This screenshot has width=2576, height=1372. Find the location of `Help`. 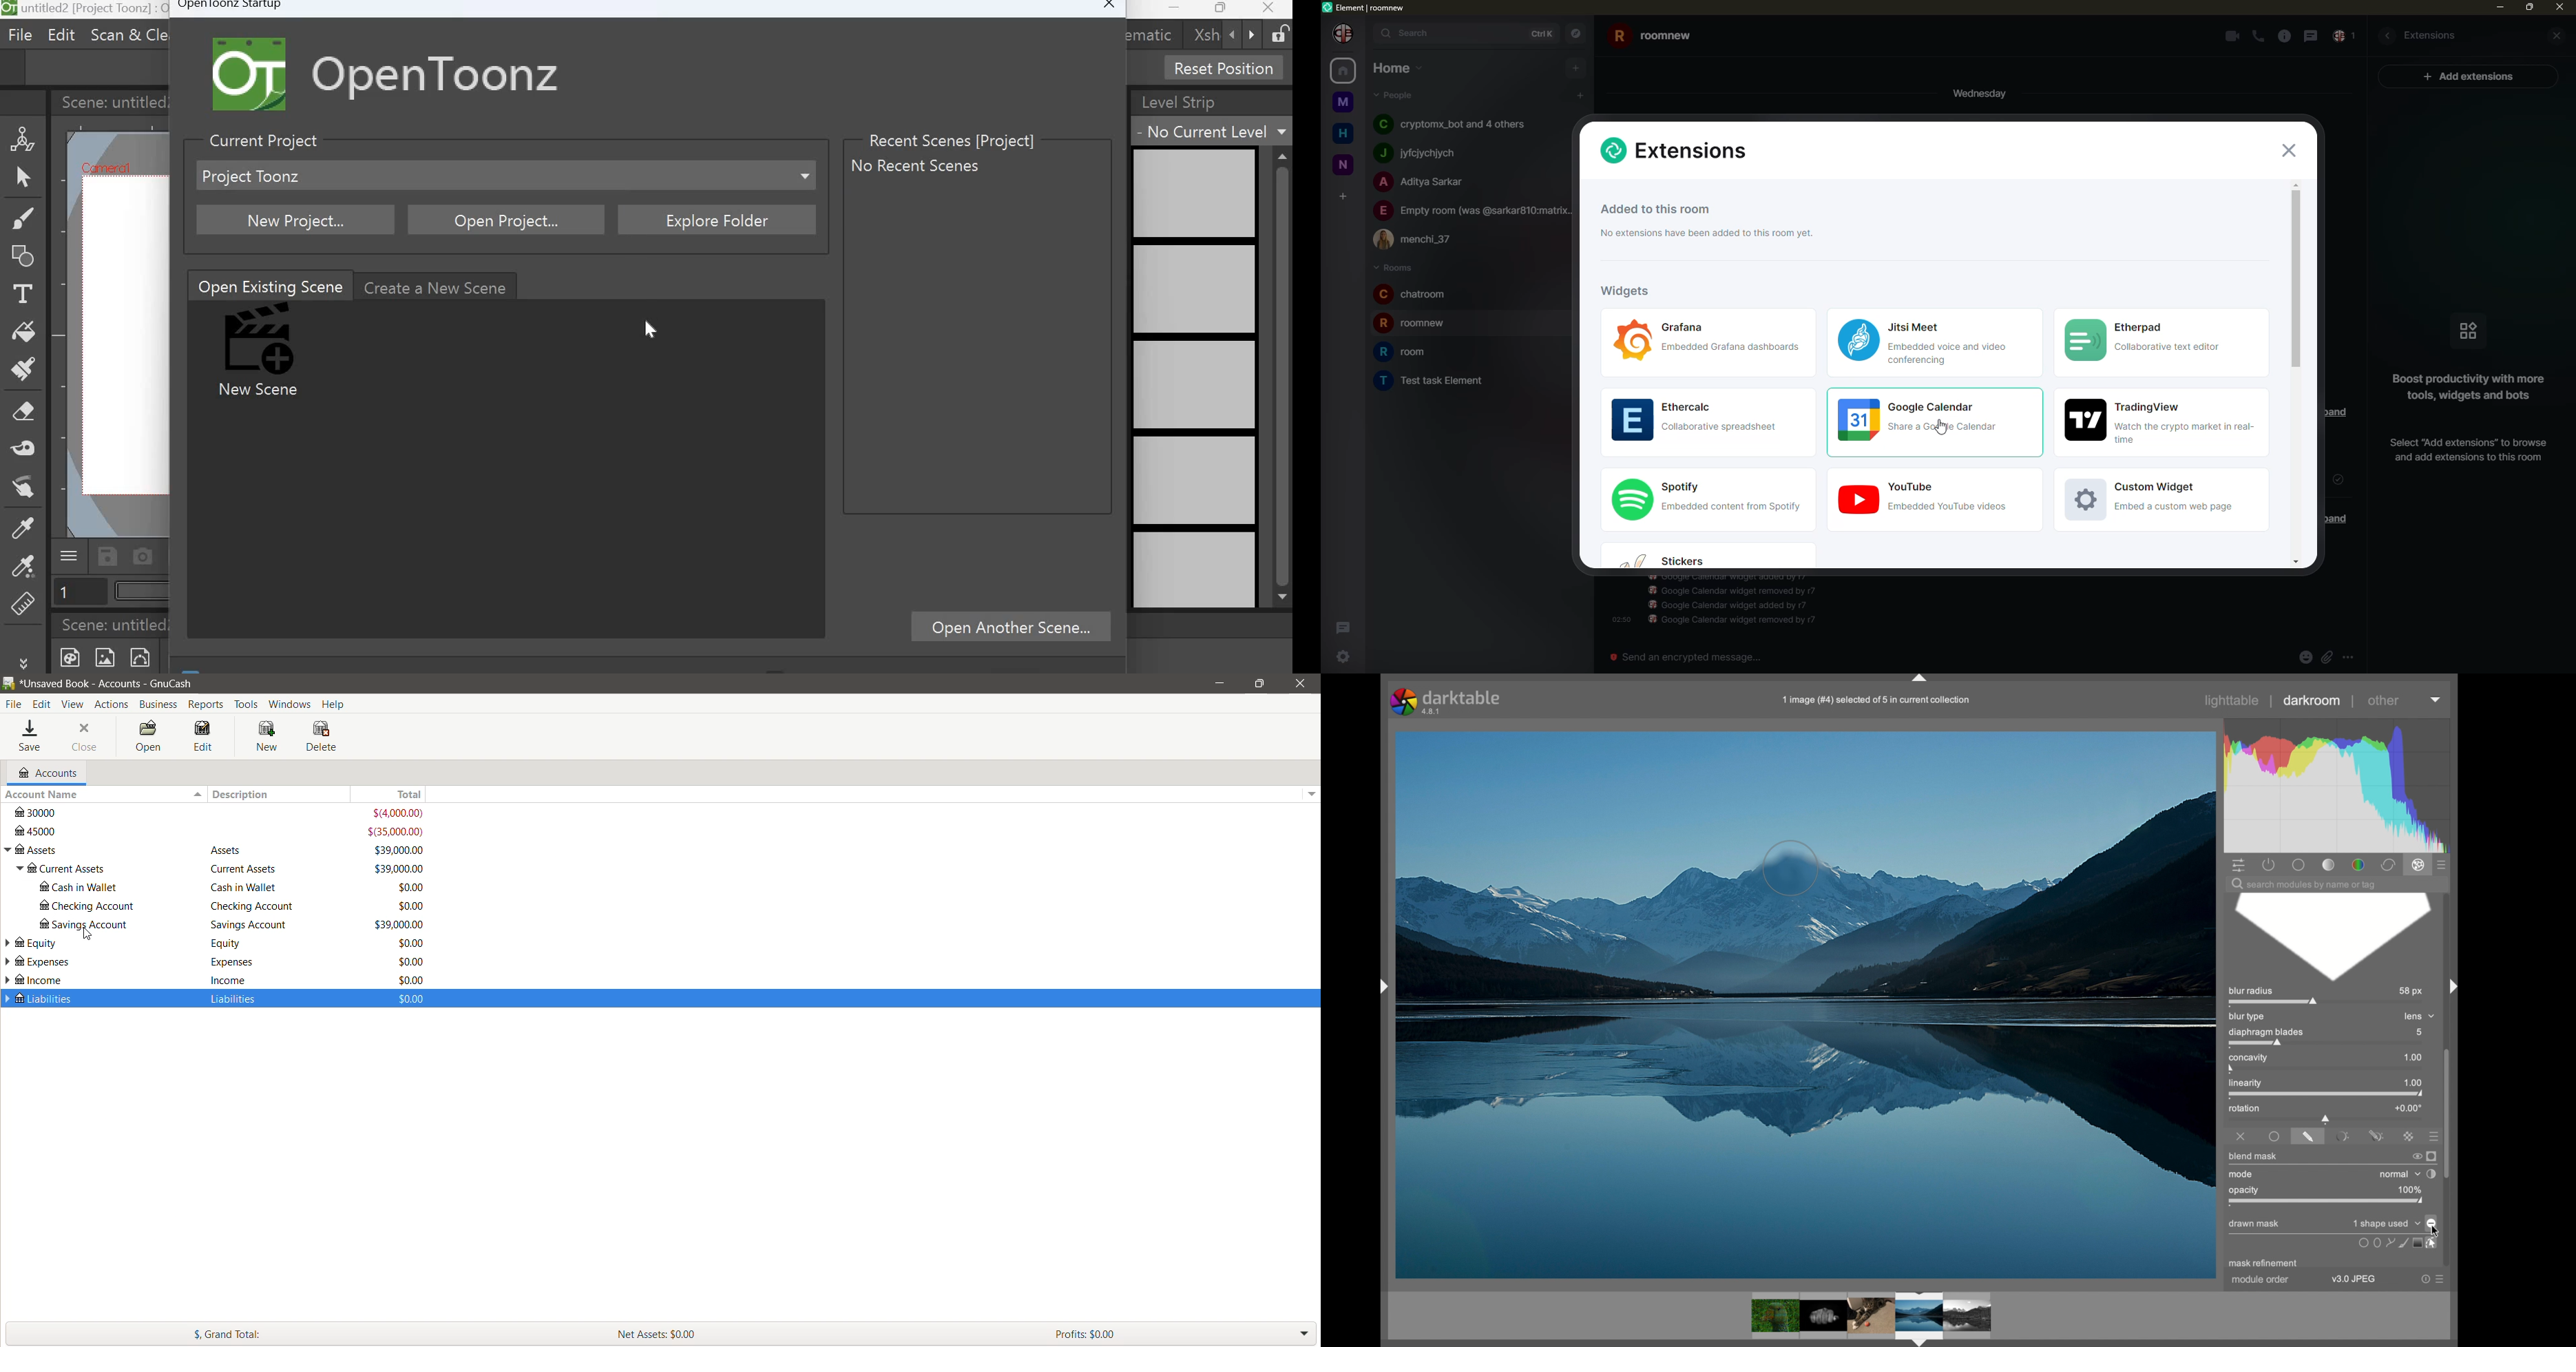

Help is located at coordinates (335, 704).